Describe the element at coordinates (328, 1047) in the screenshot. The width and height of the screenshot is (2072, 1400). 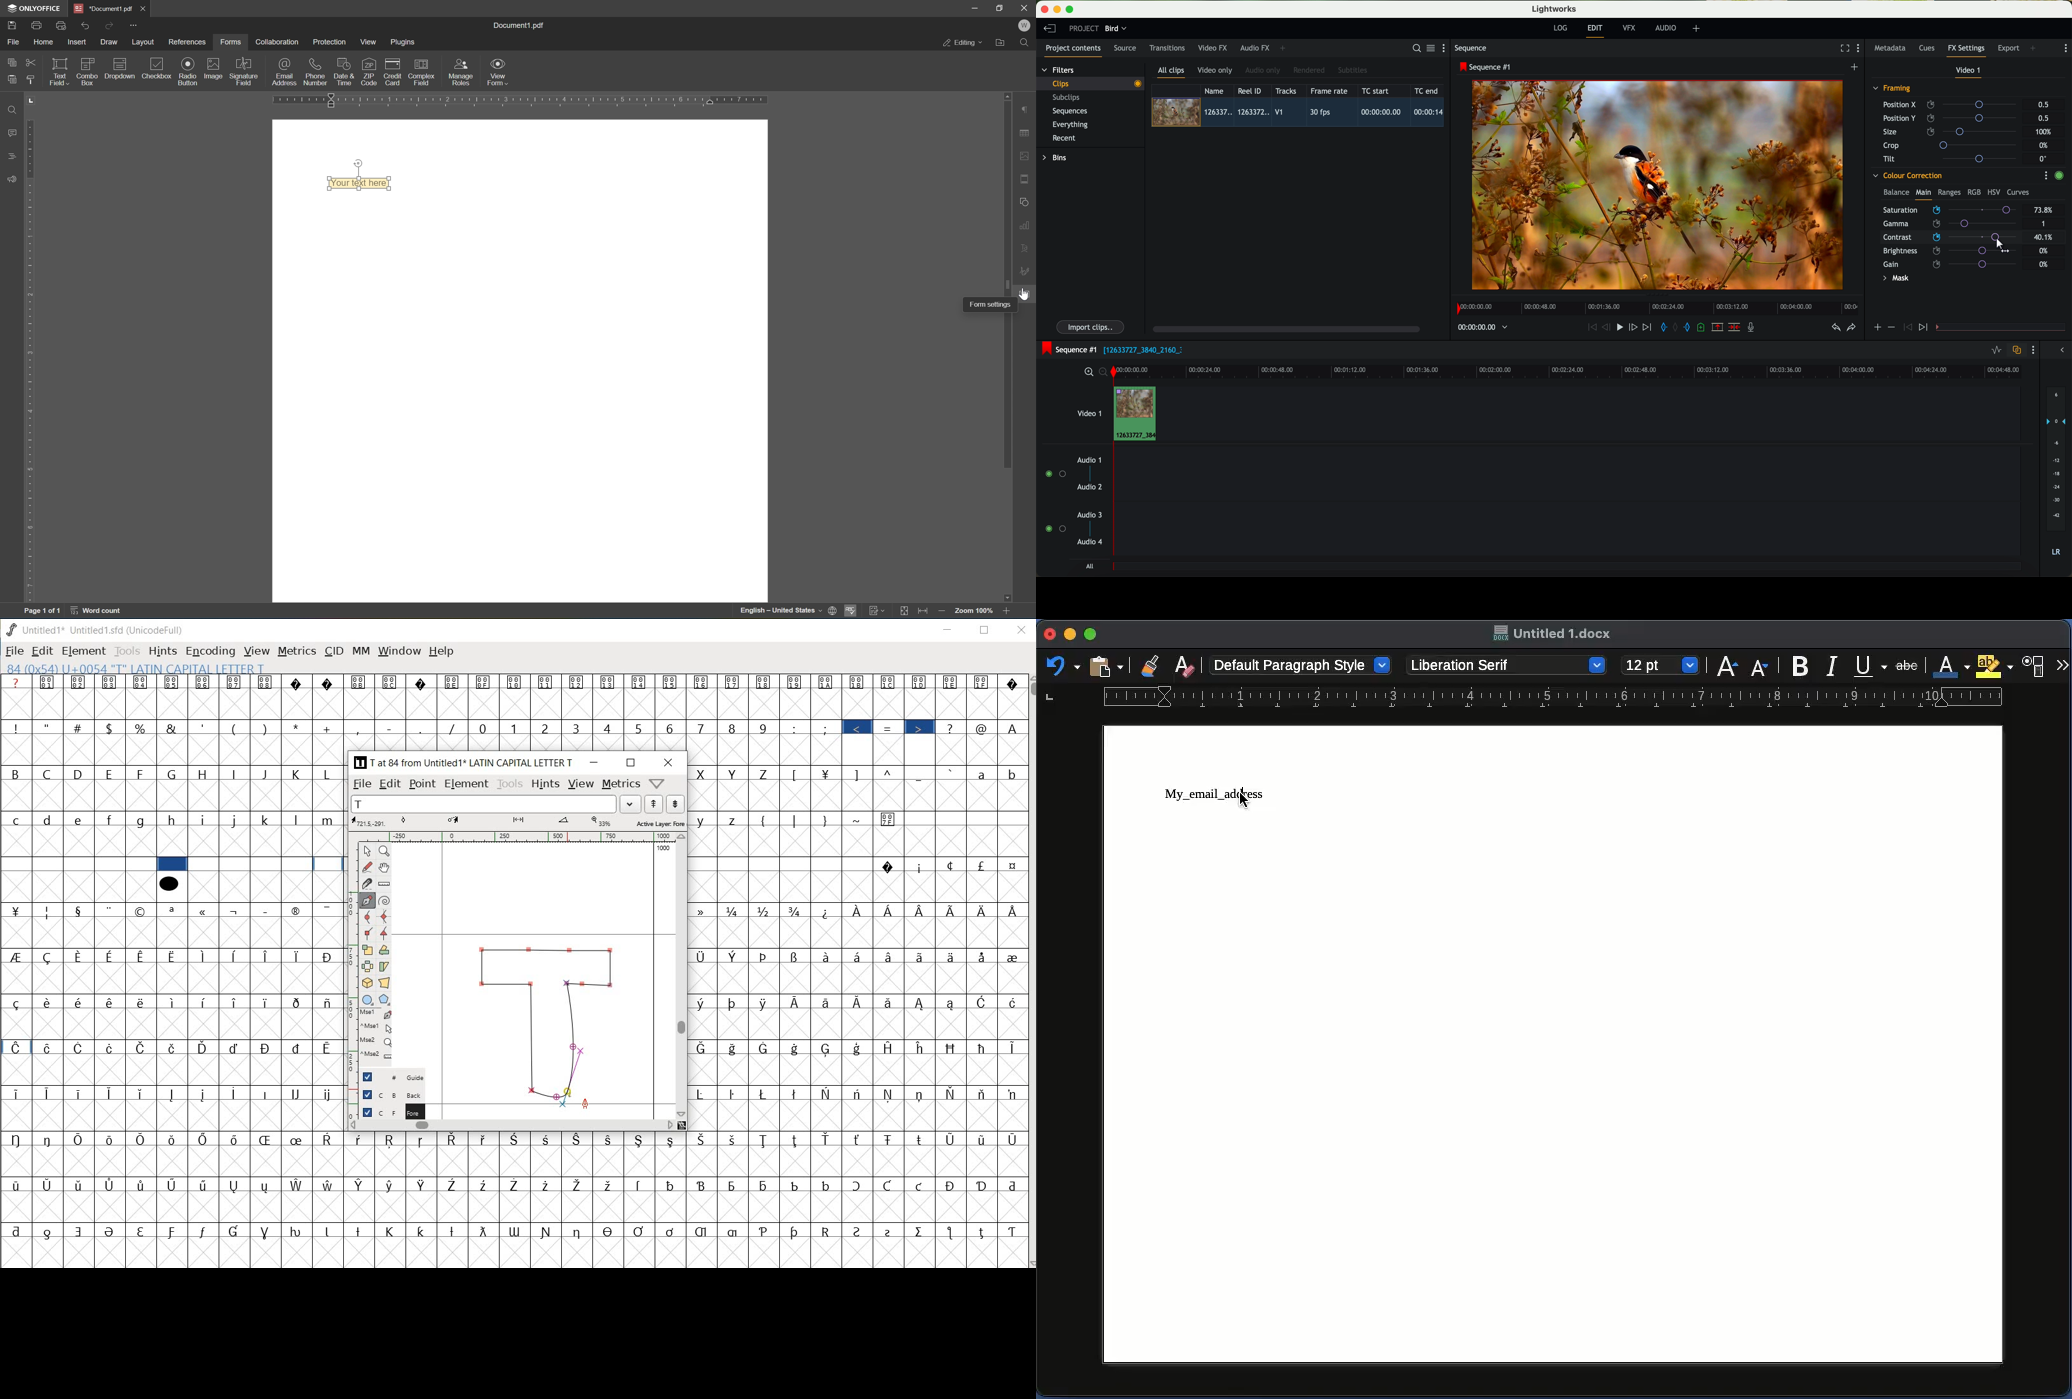
I see `Symbol` at that location.